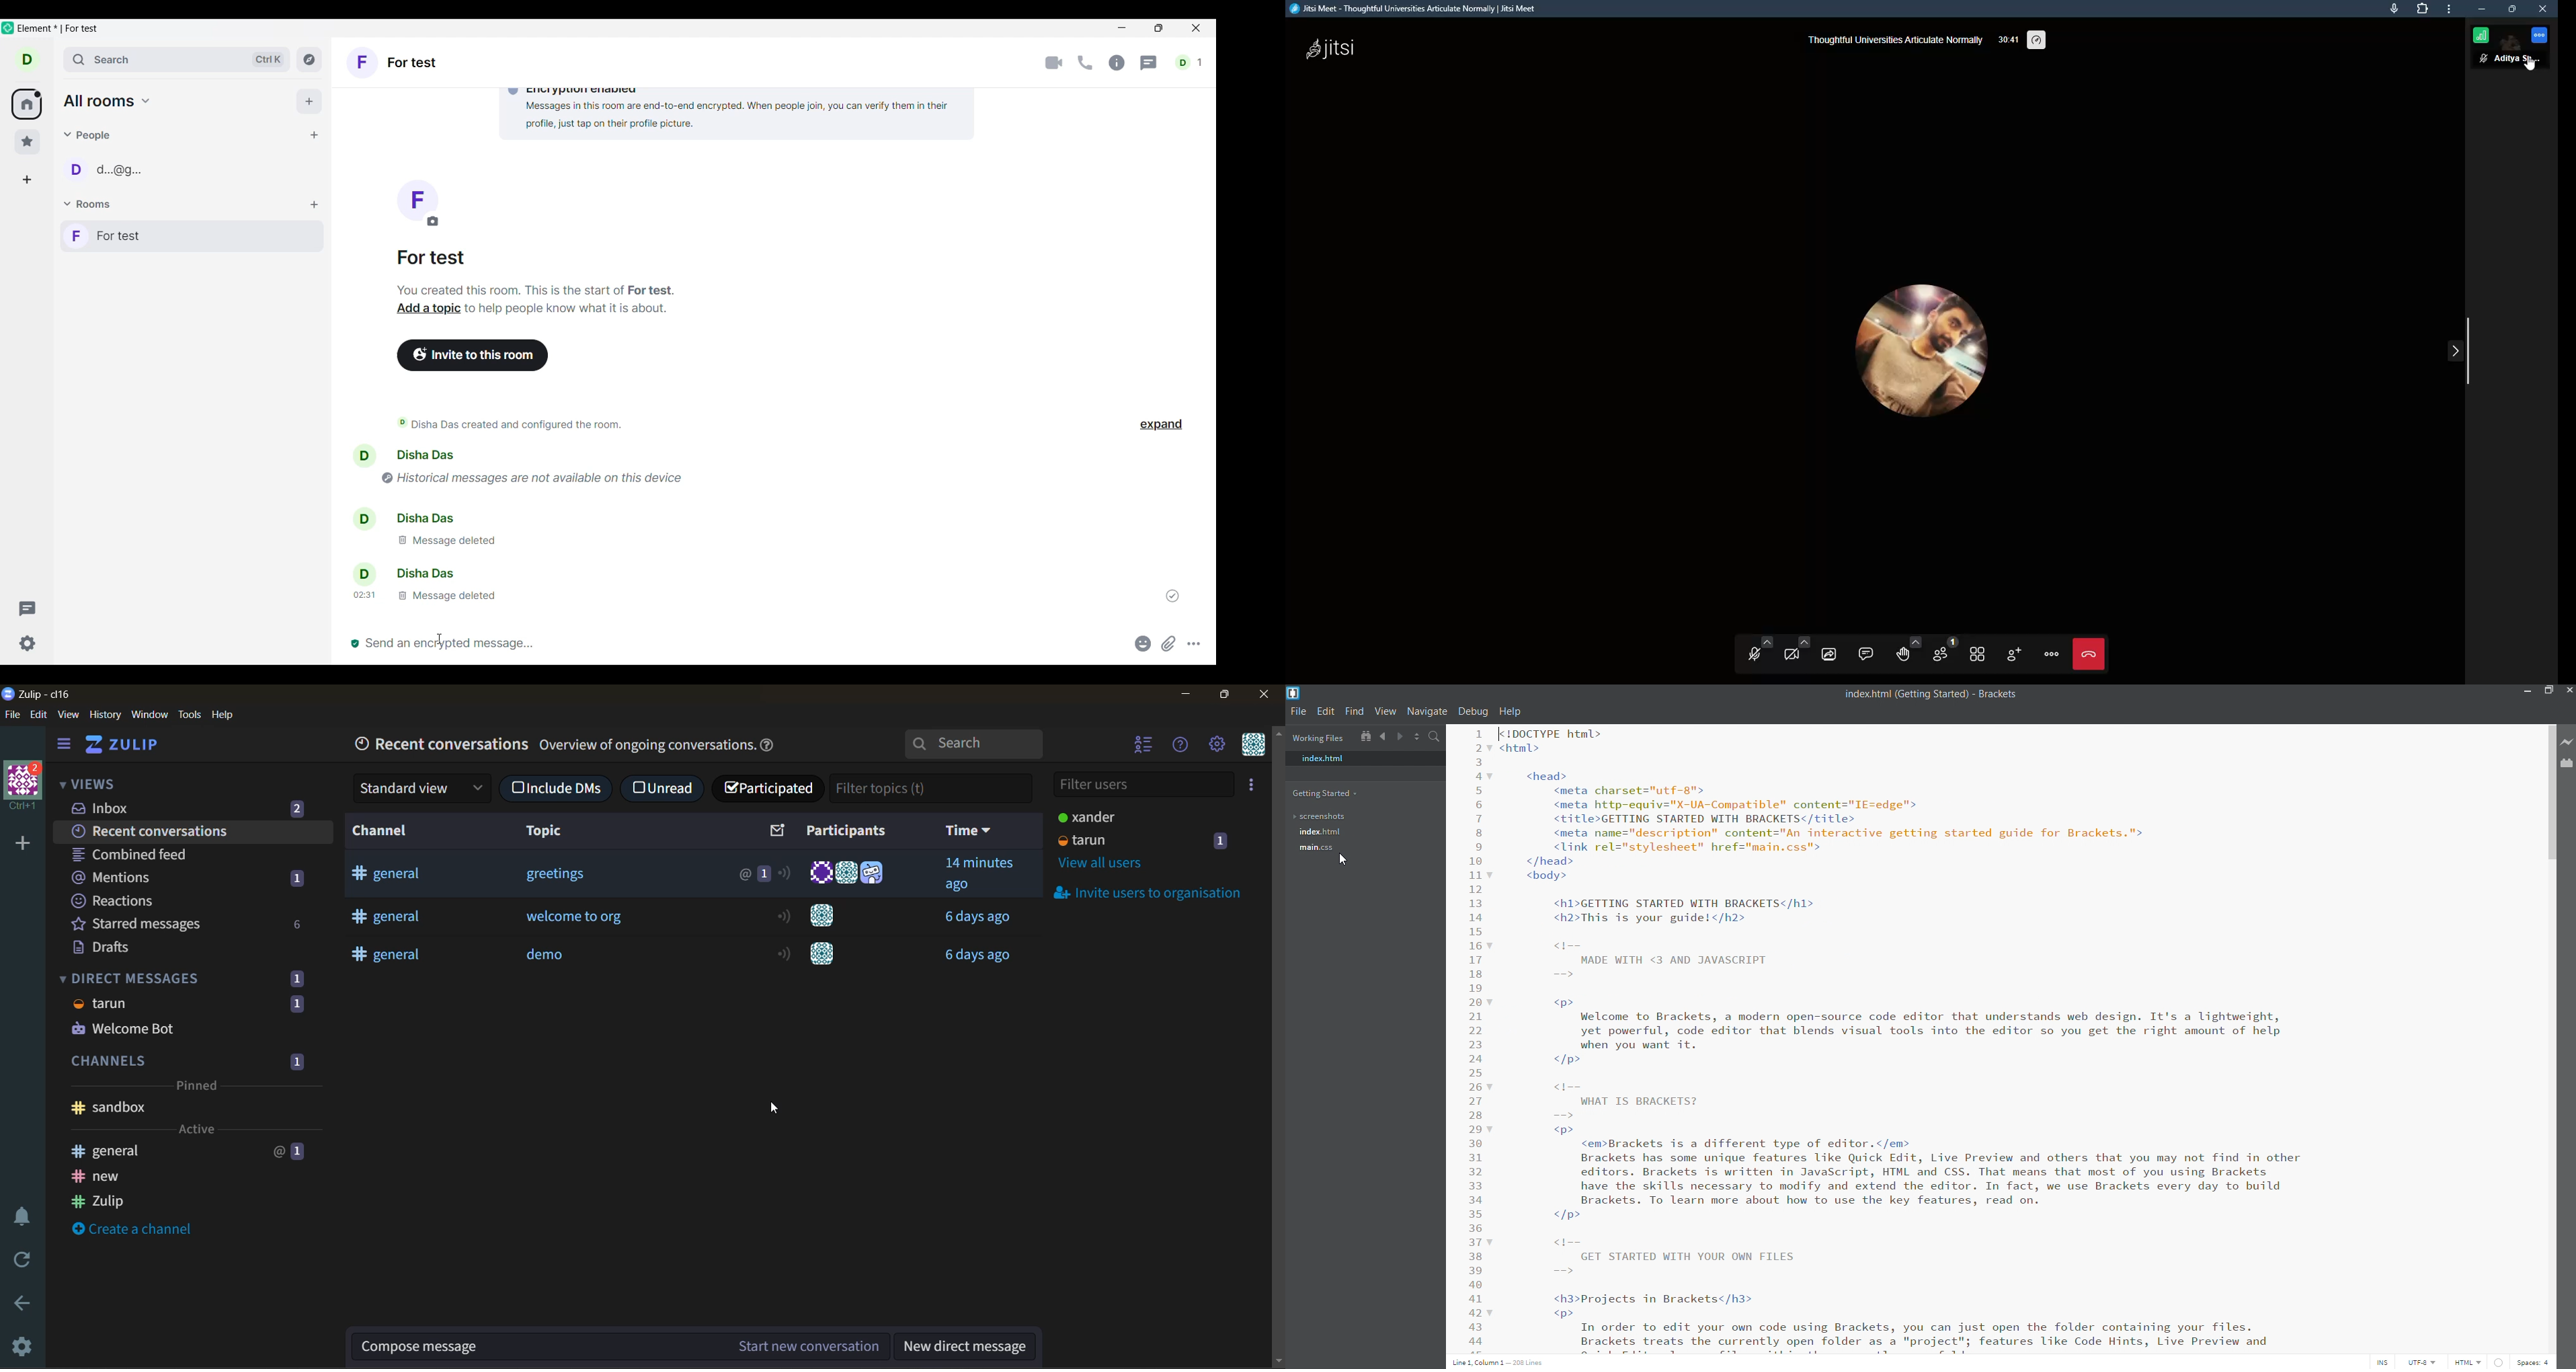  What do you see at coordinates (787, 872) in the screenshot?
I see `active status` at bounding box center [787, 872].